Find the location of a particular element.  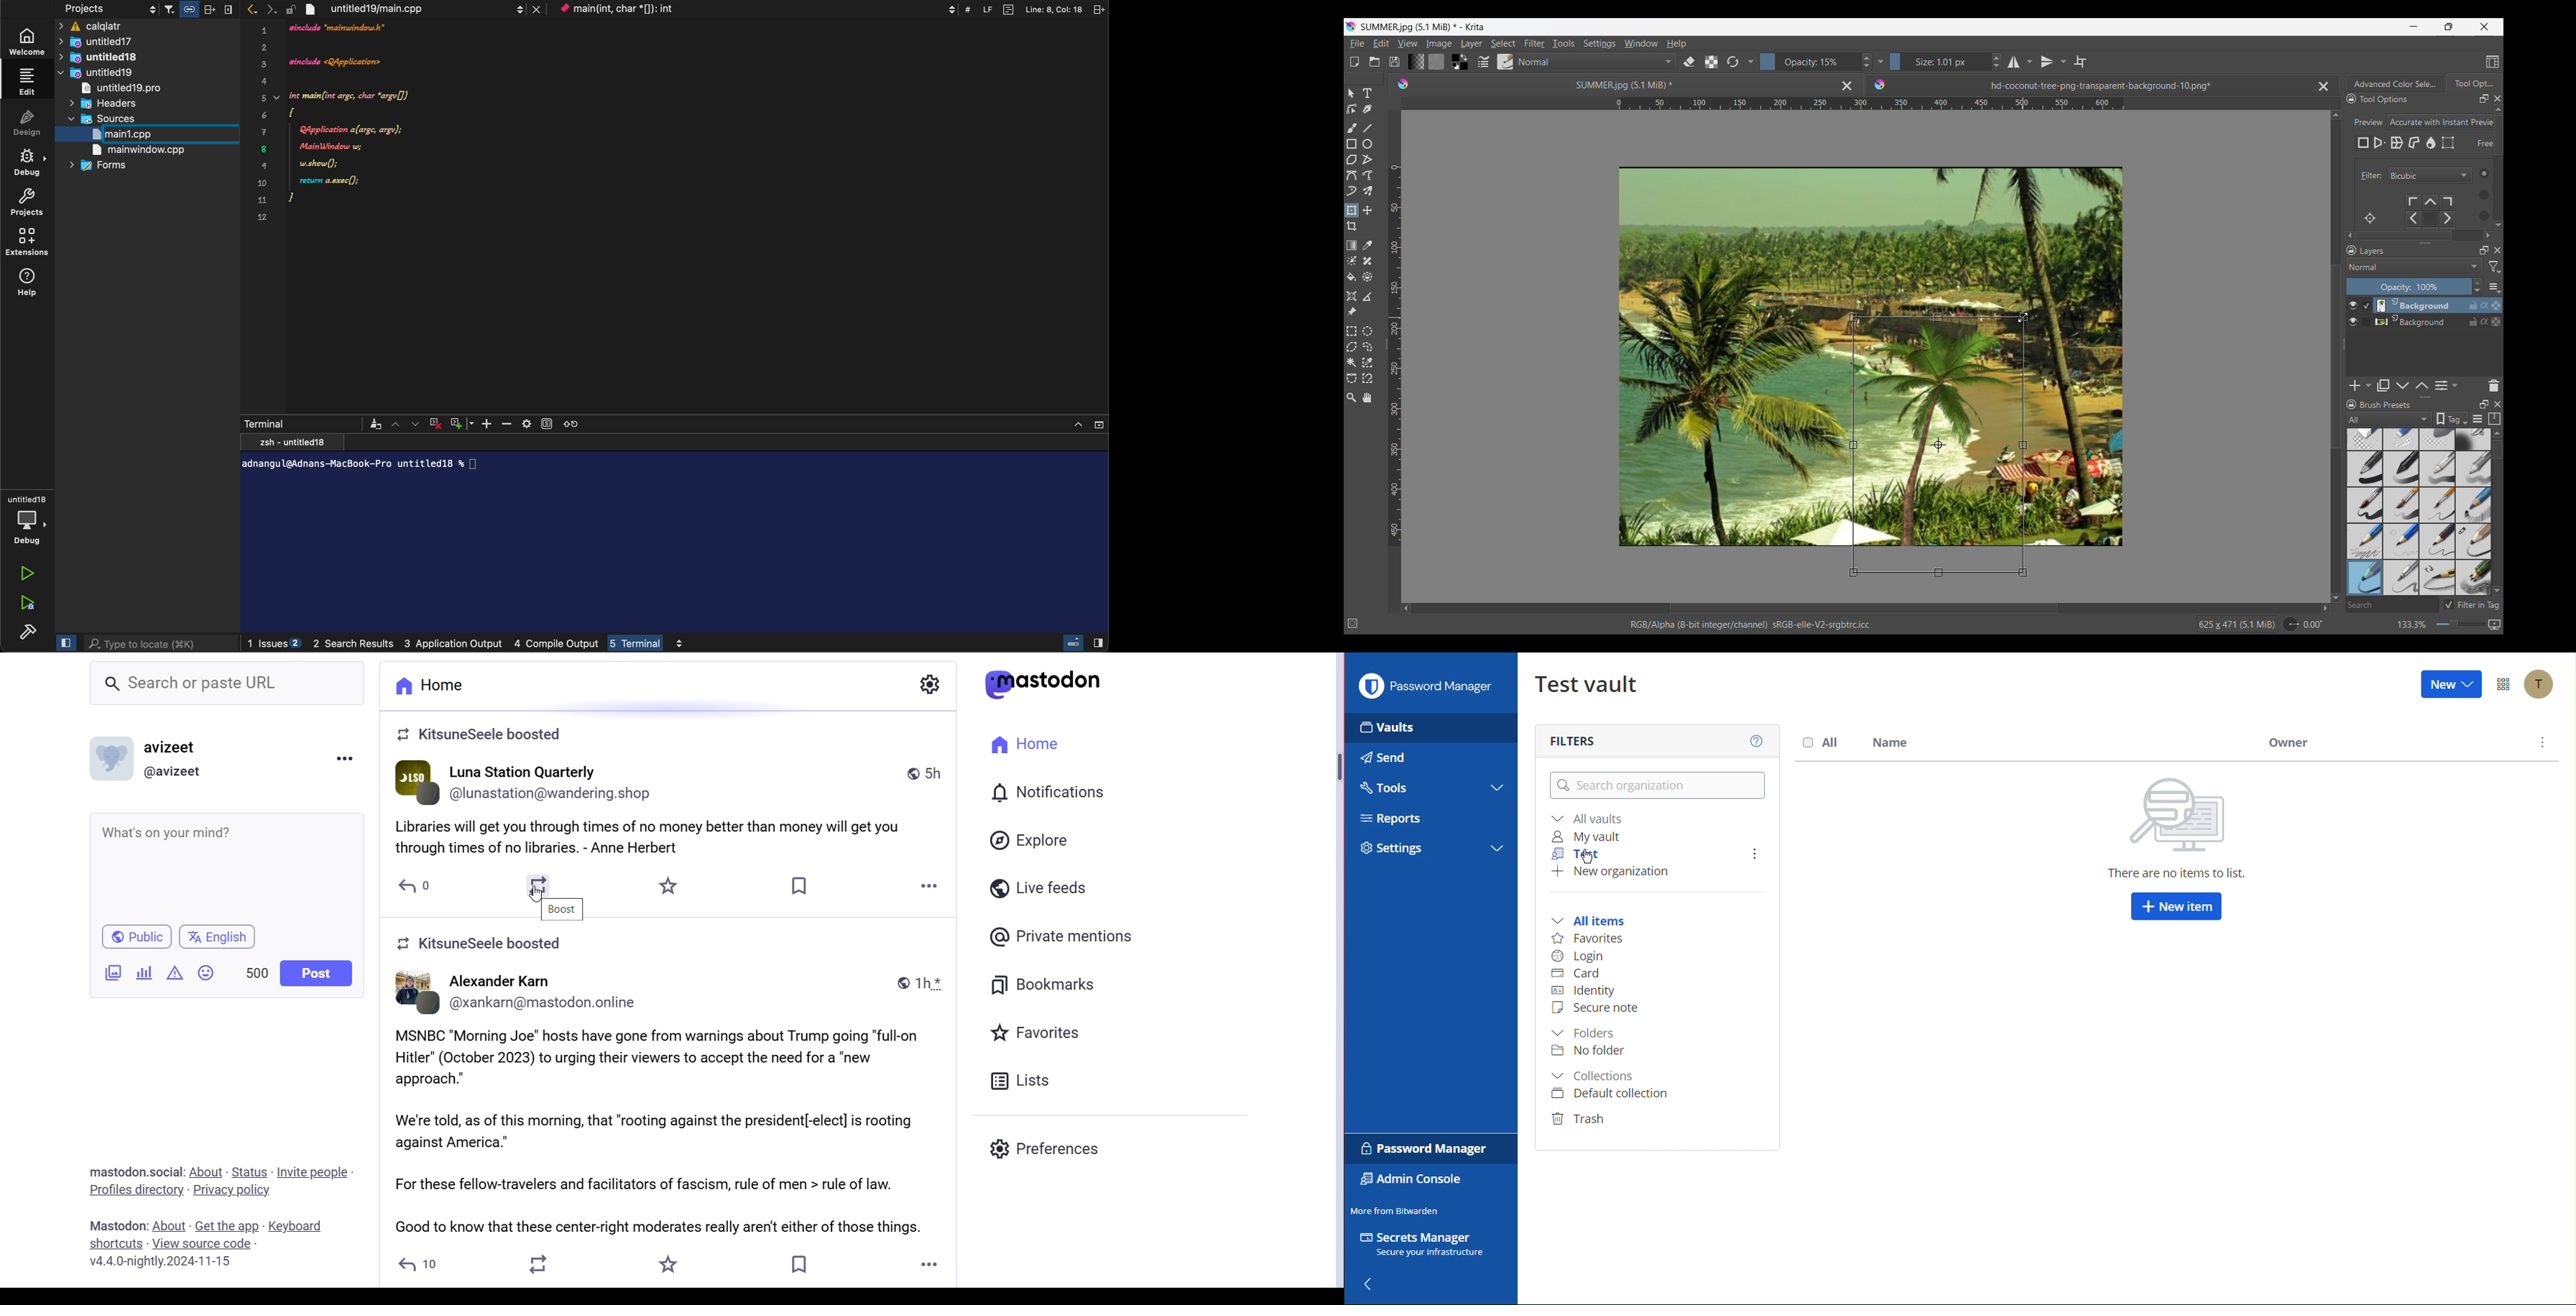

Fill is located at coordinates (1352, 277).